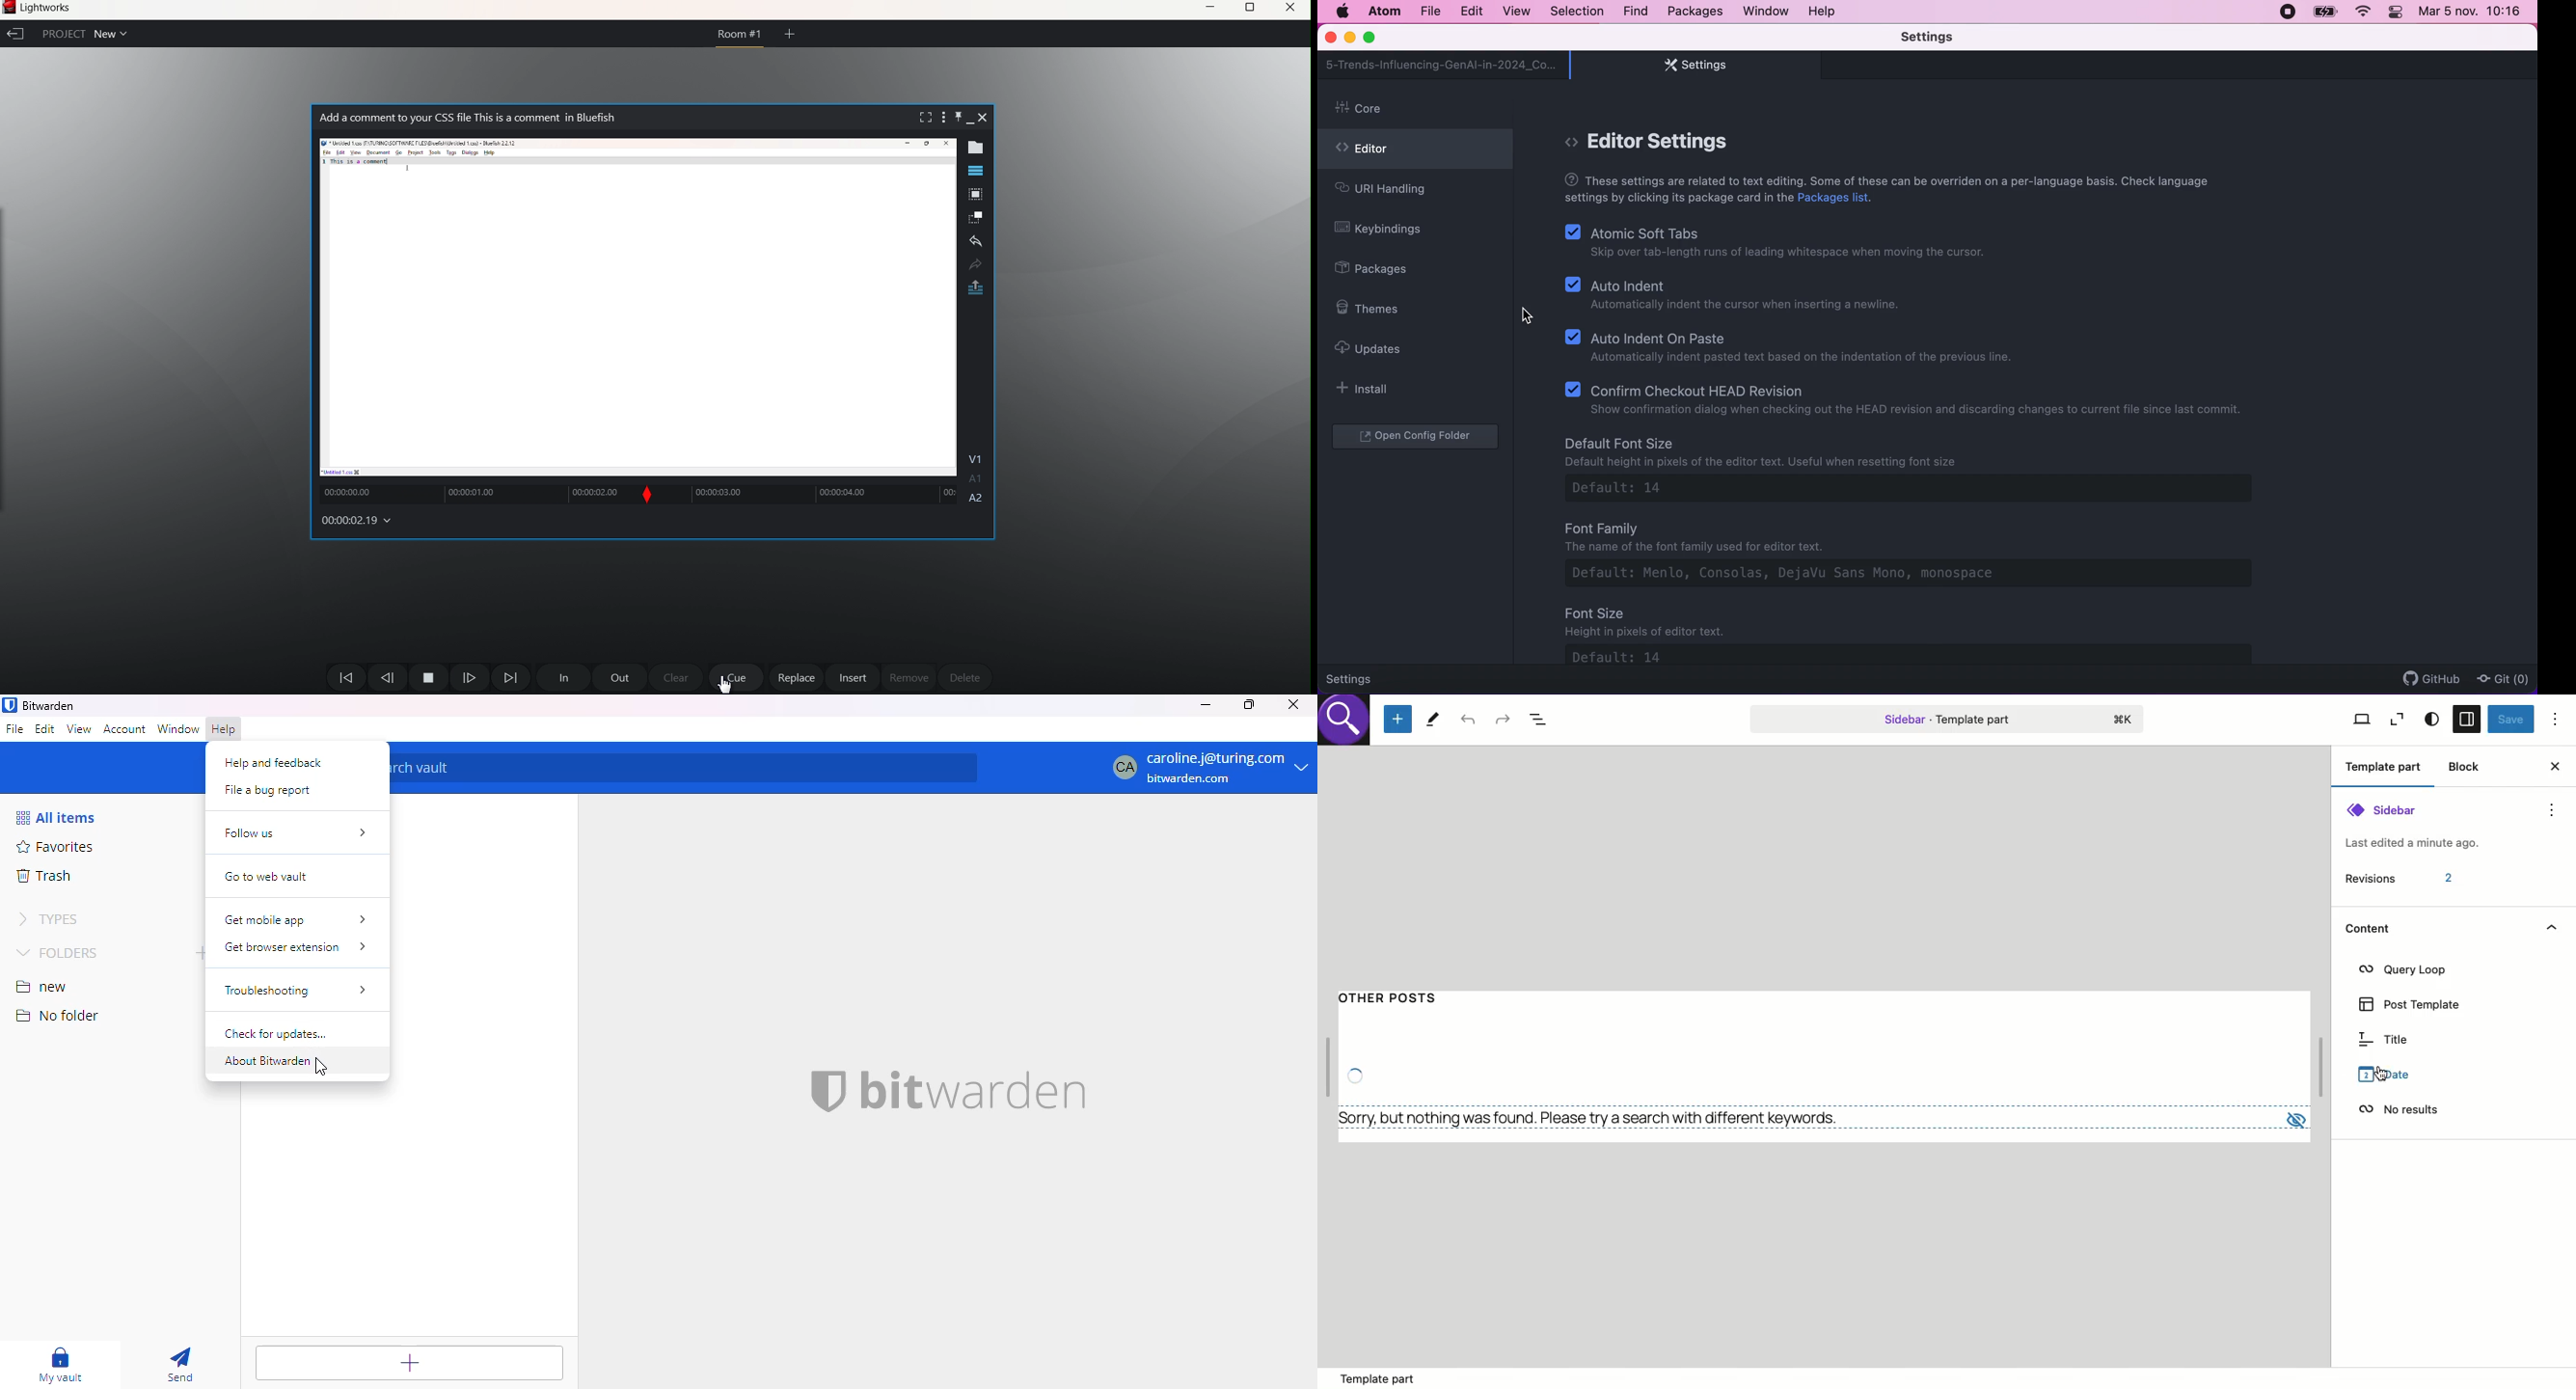 The image size is (2576, 1400). Describe the element at coordinates (2555, 766) in the screenshot. I see `Close` at that location.